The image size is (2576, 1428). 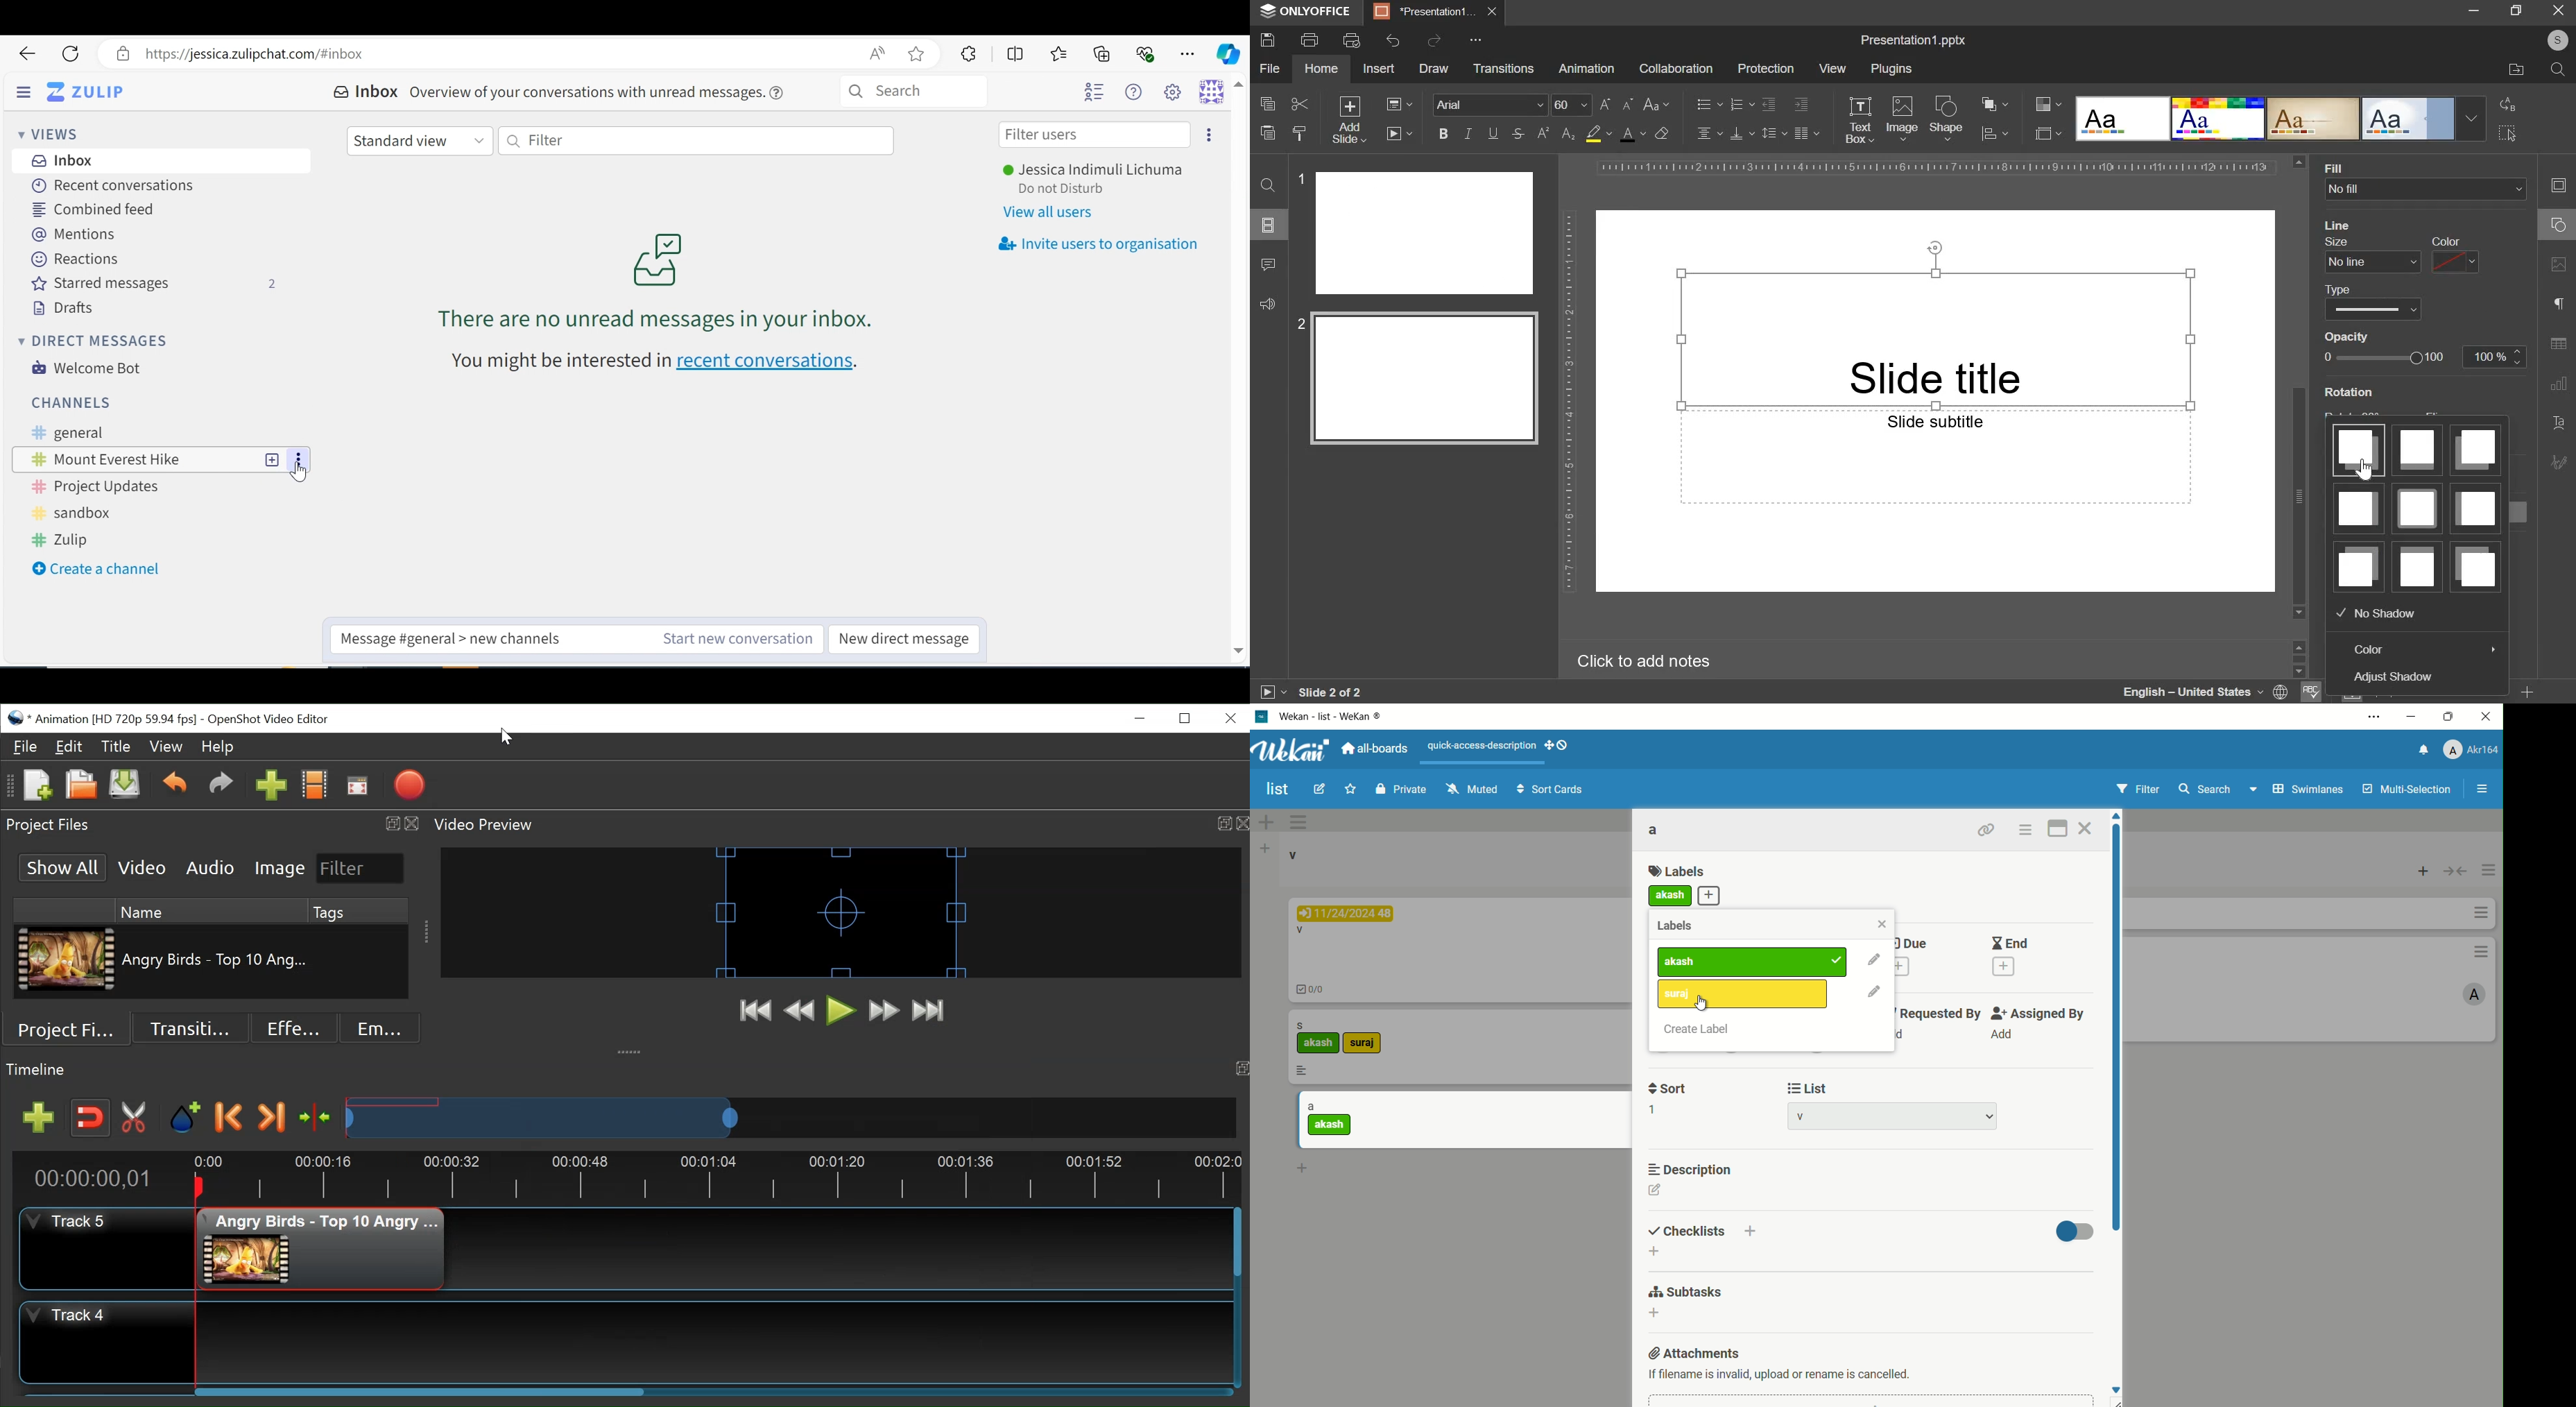 I want to click on Labels, so click(x=1700, y=928).